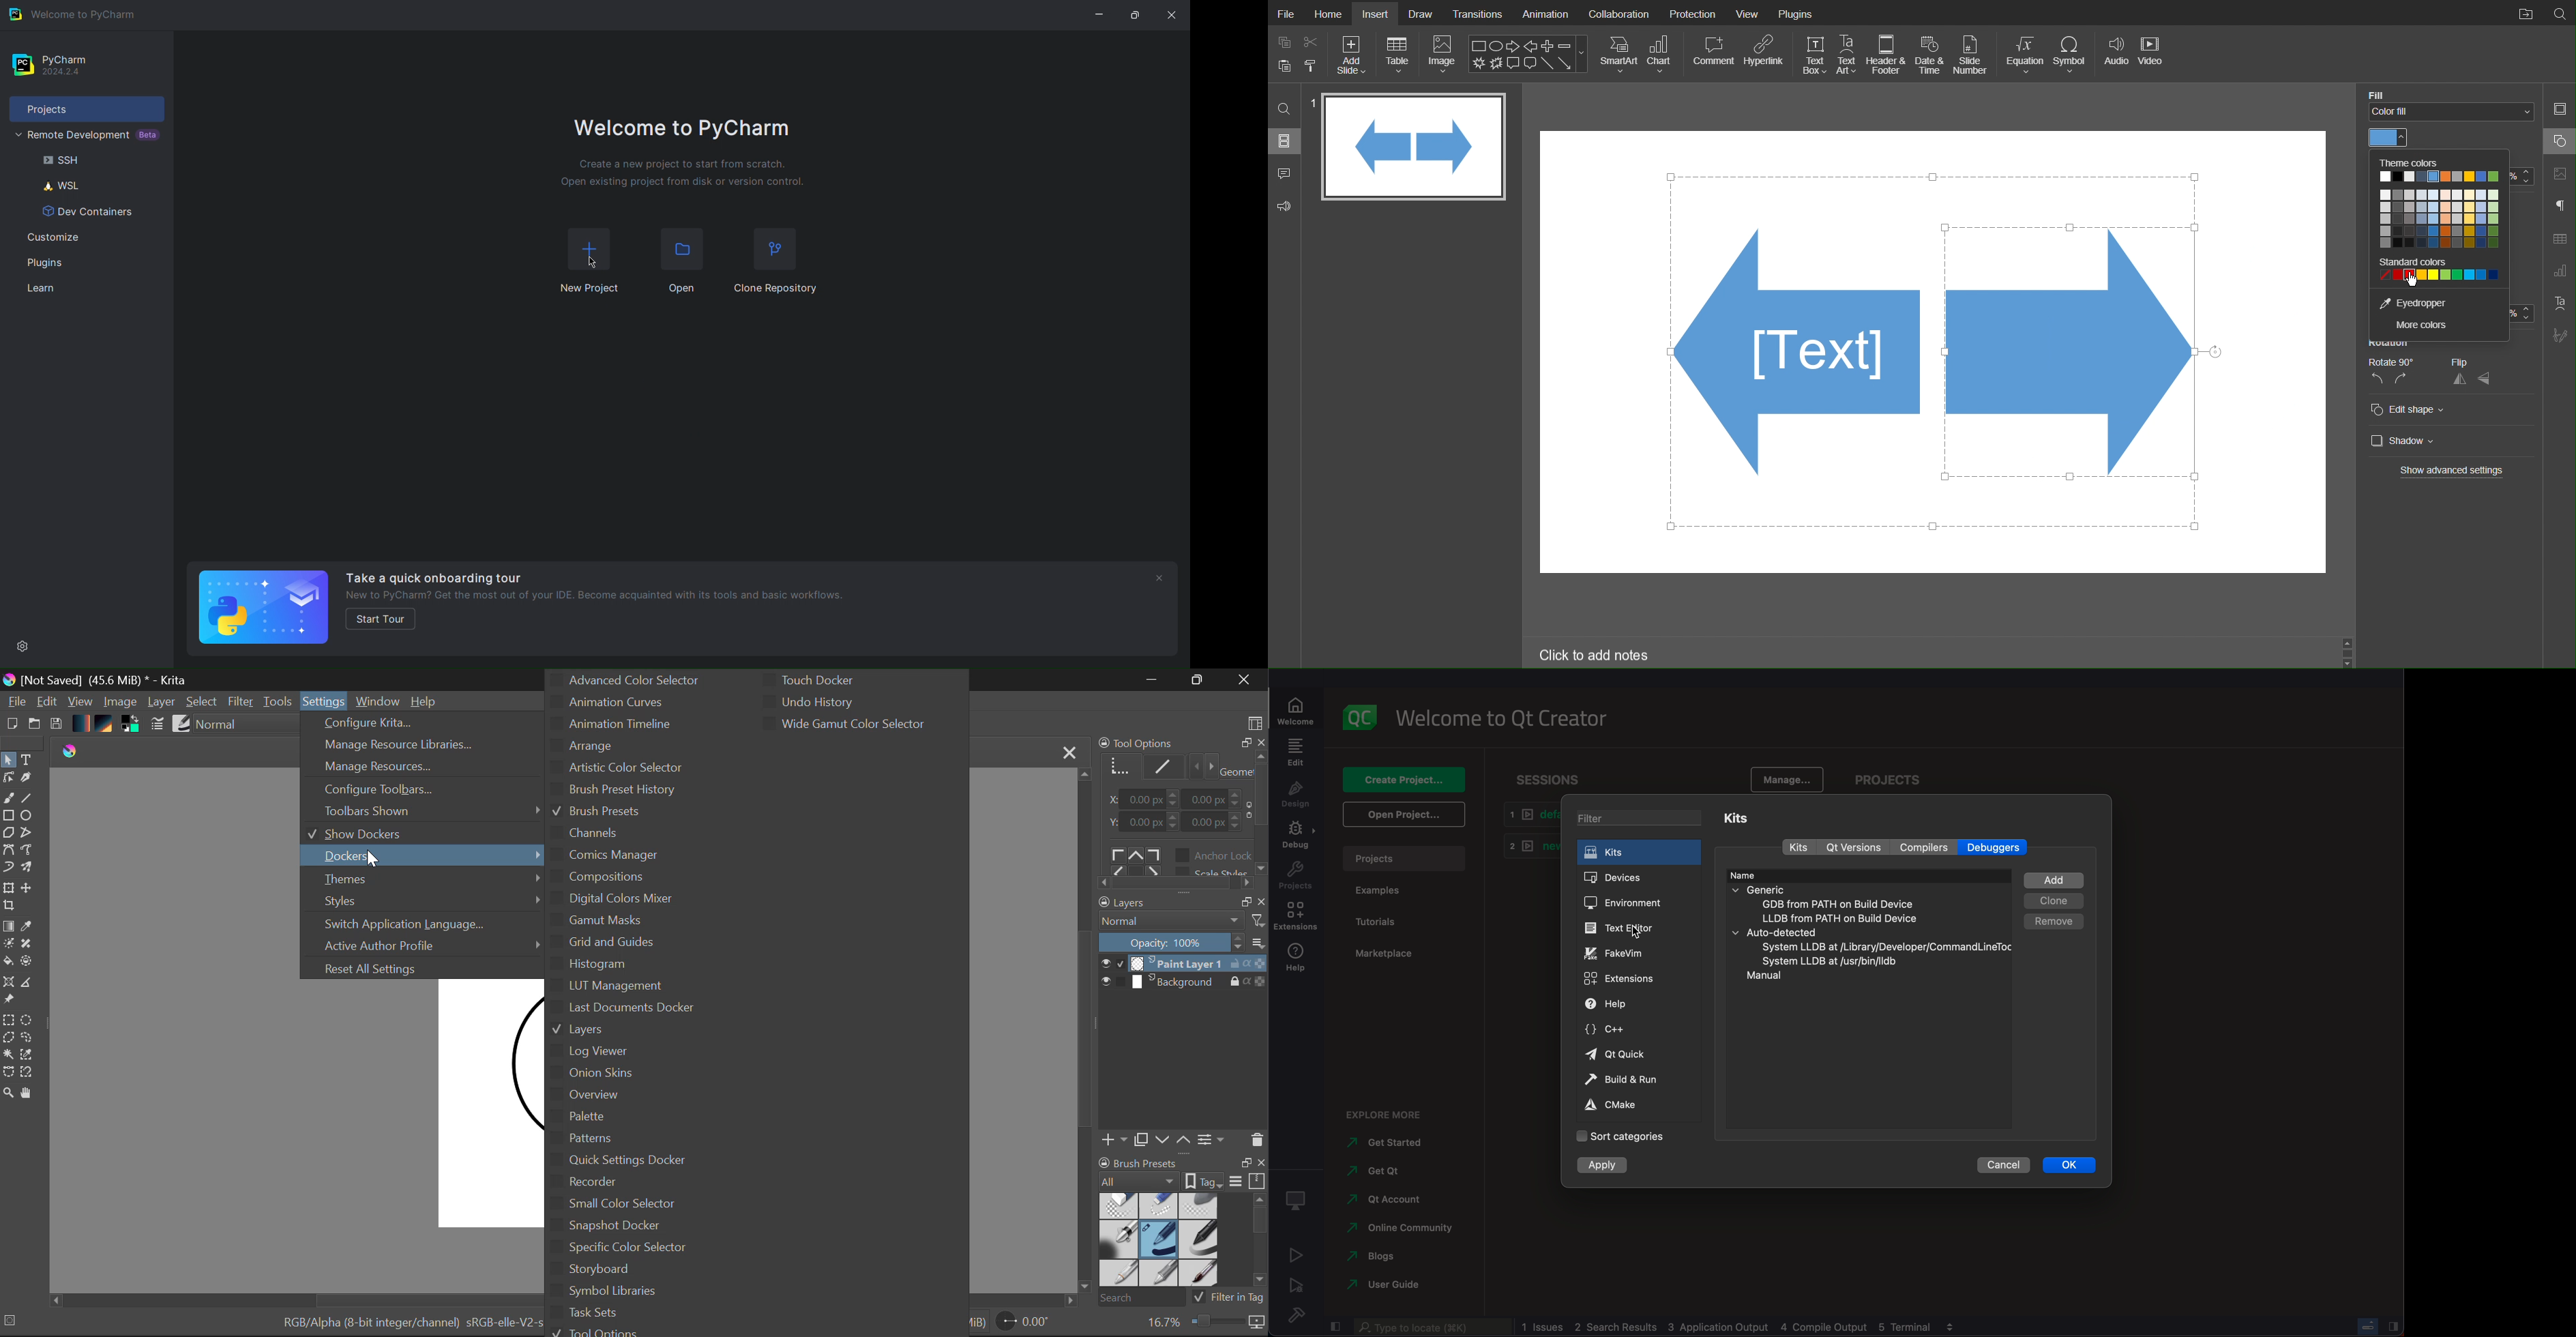  Describe the element at coordinates (98, 680) in the screenshot. I see `Window Title` at that location.